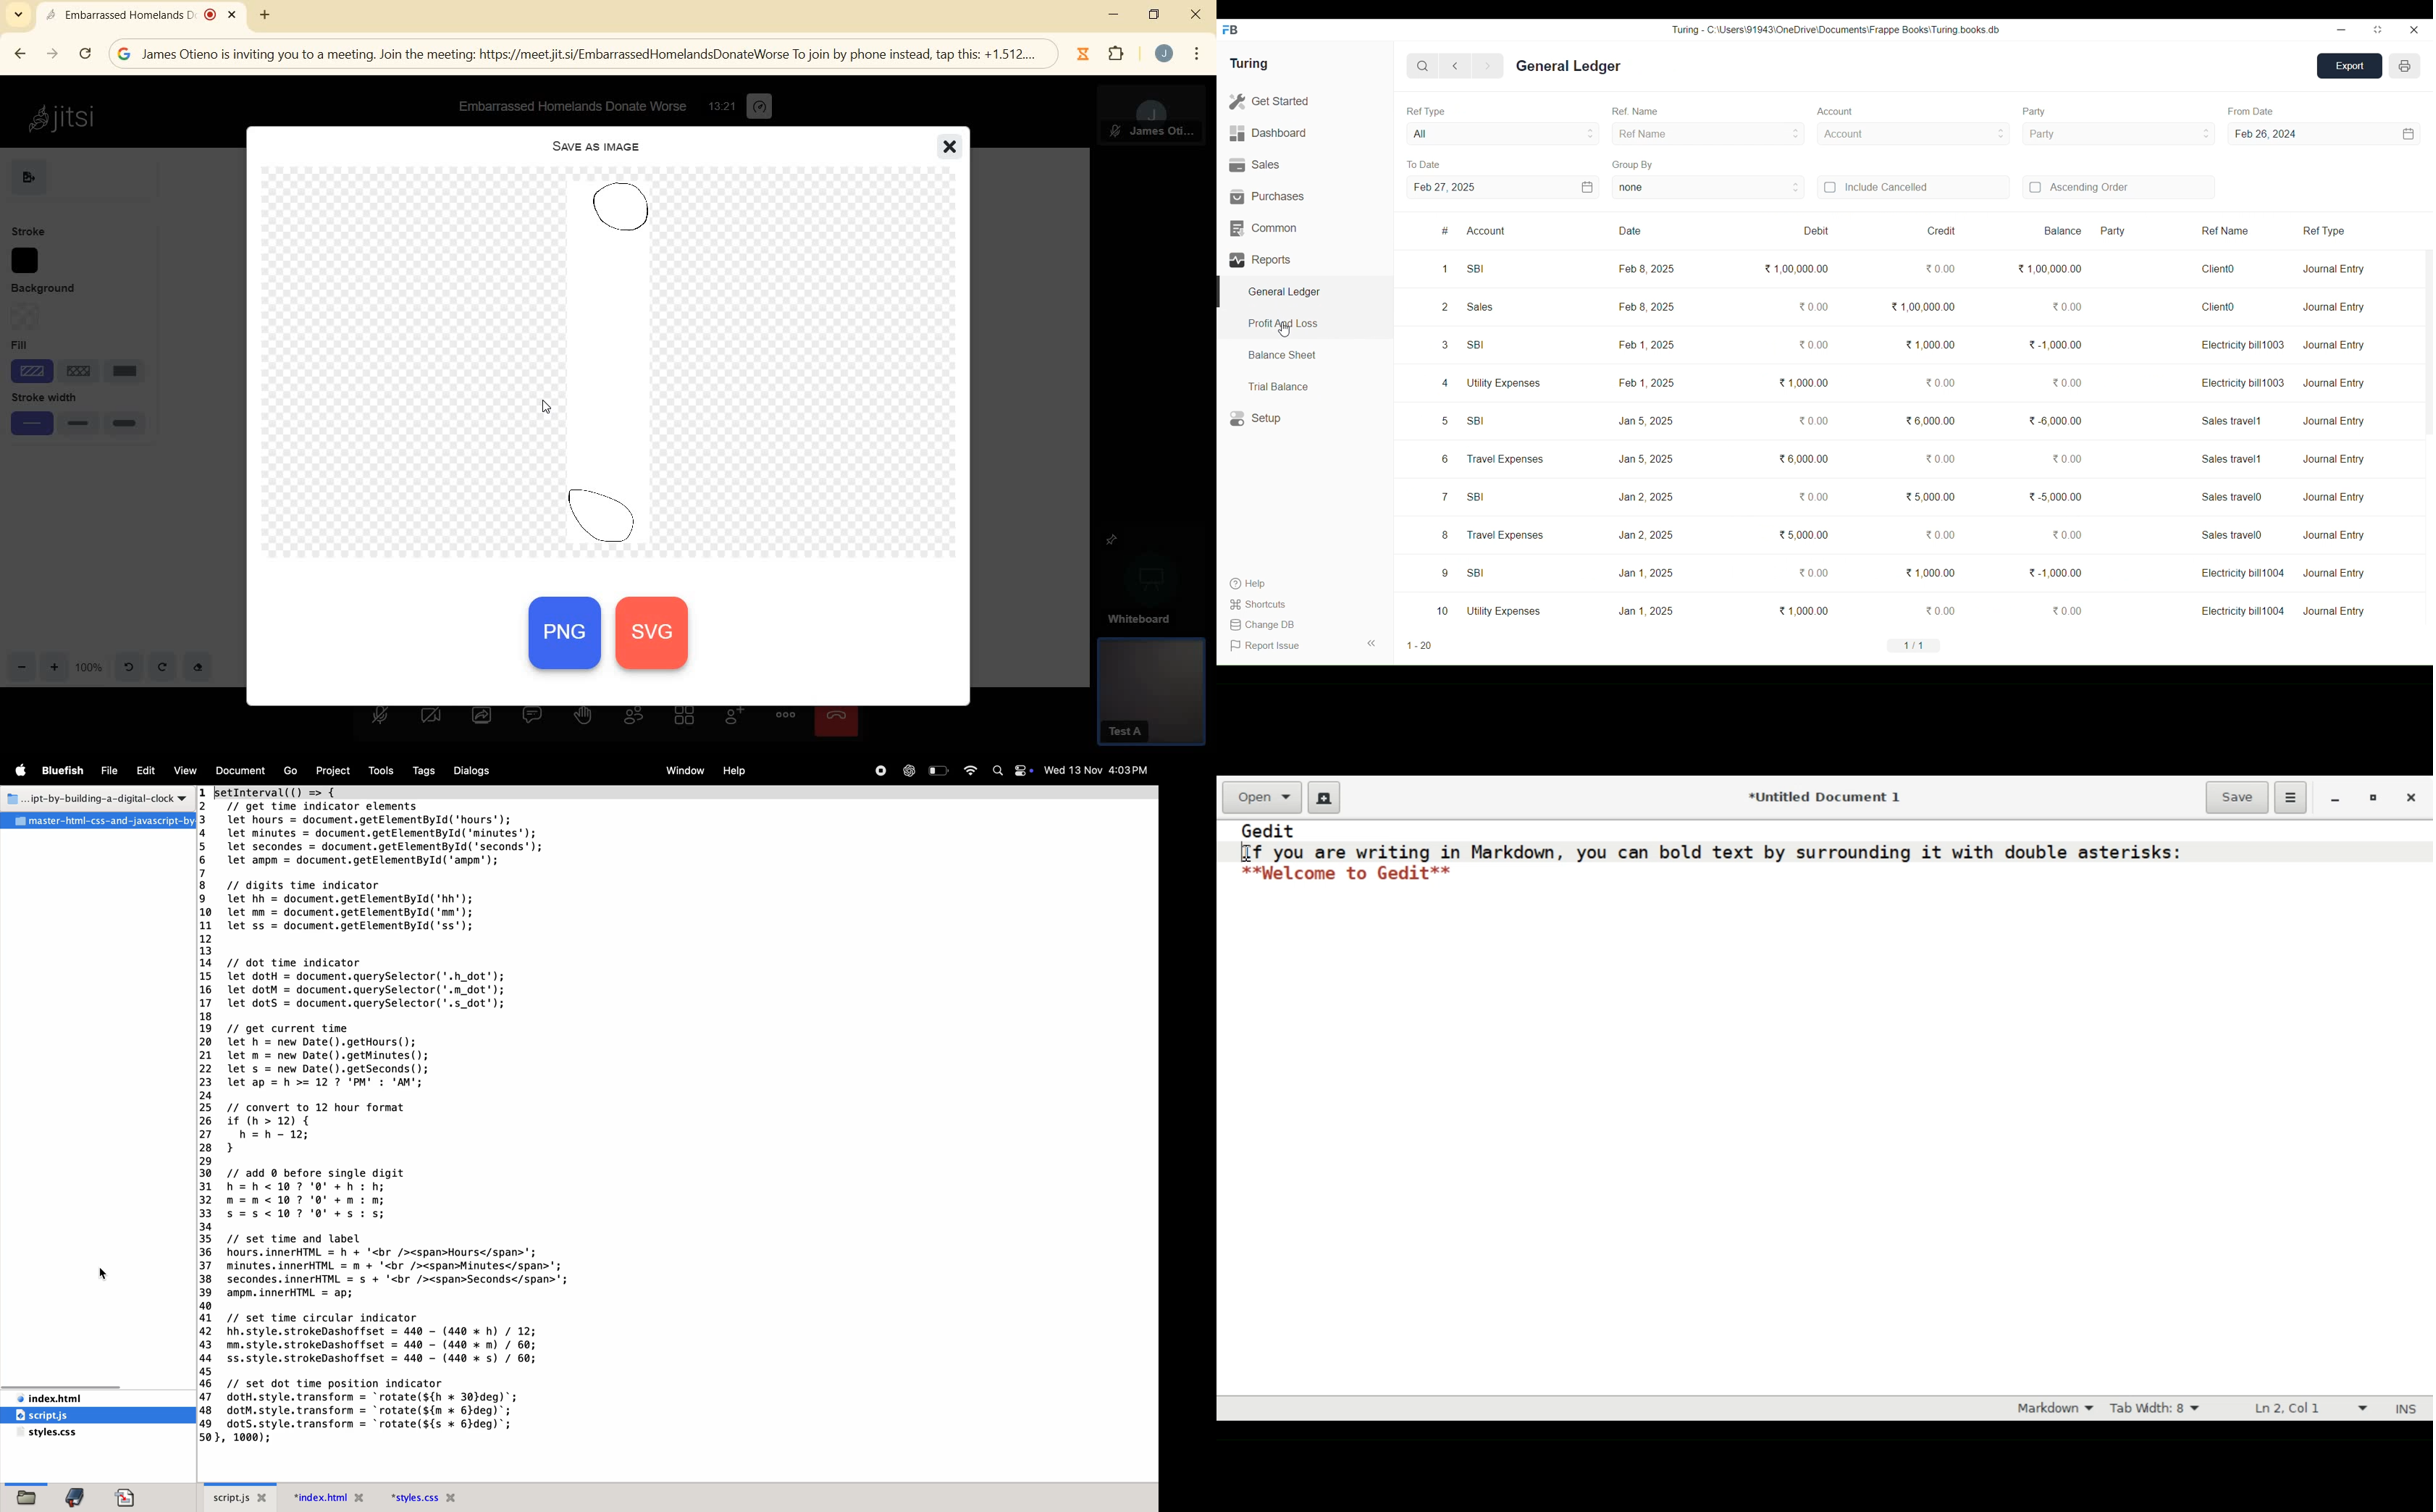 The height and width of the screenshot is (1512, 2436). What do you see at coordinates (76, 344) in the screenshot?
I see `Fill` at bounding box center [76, 344].